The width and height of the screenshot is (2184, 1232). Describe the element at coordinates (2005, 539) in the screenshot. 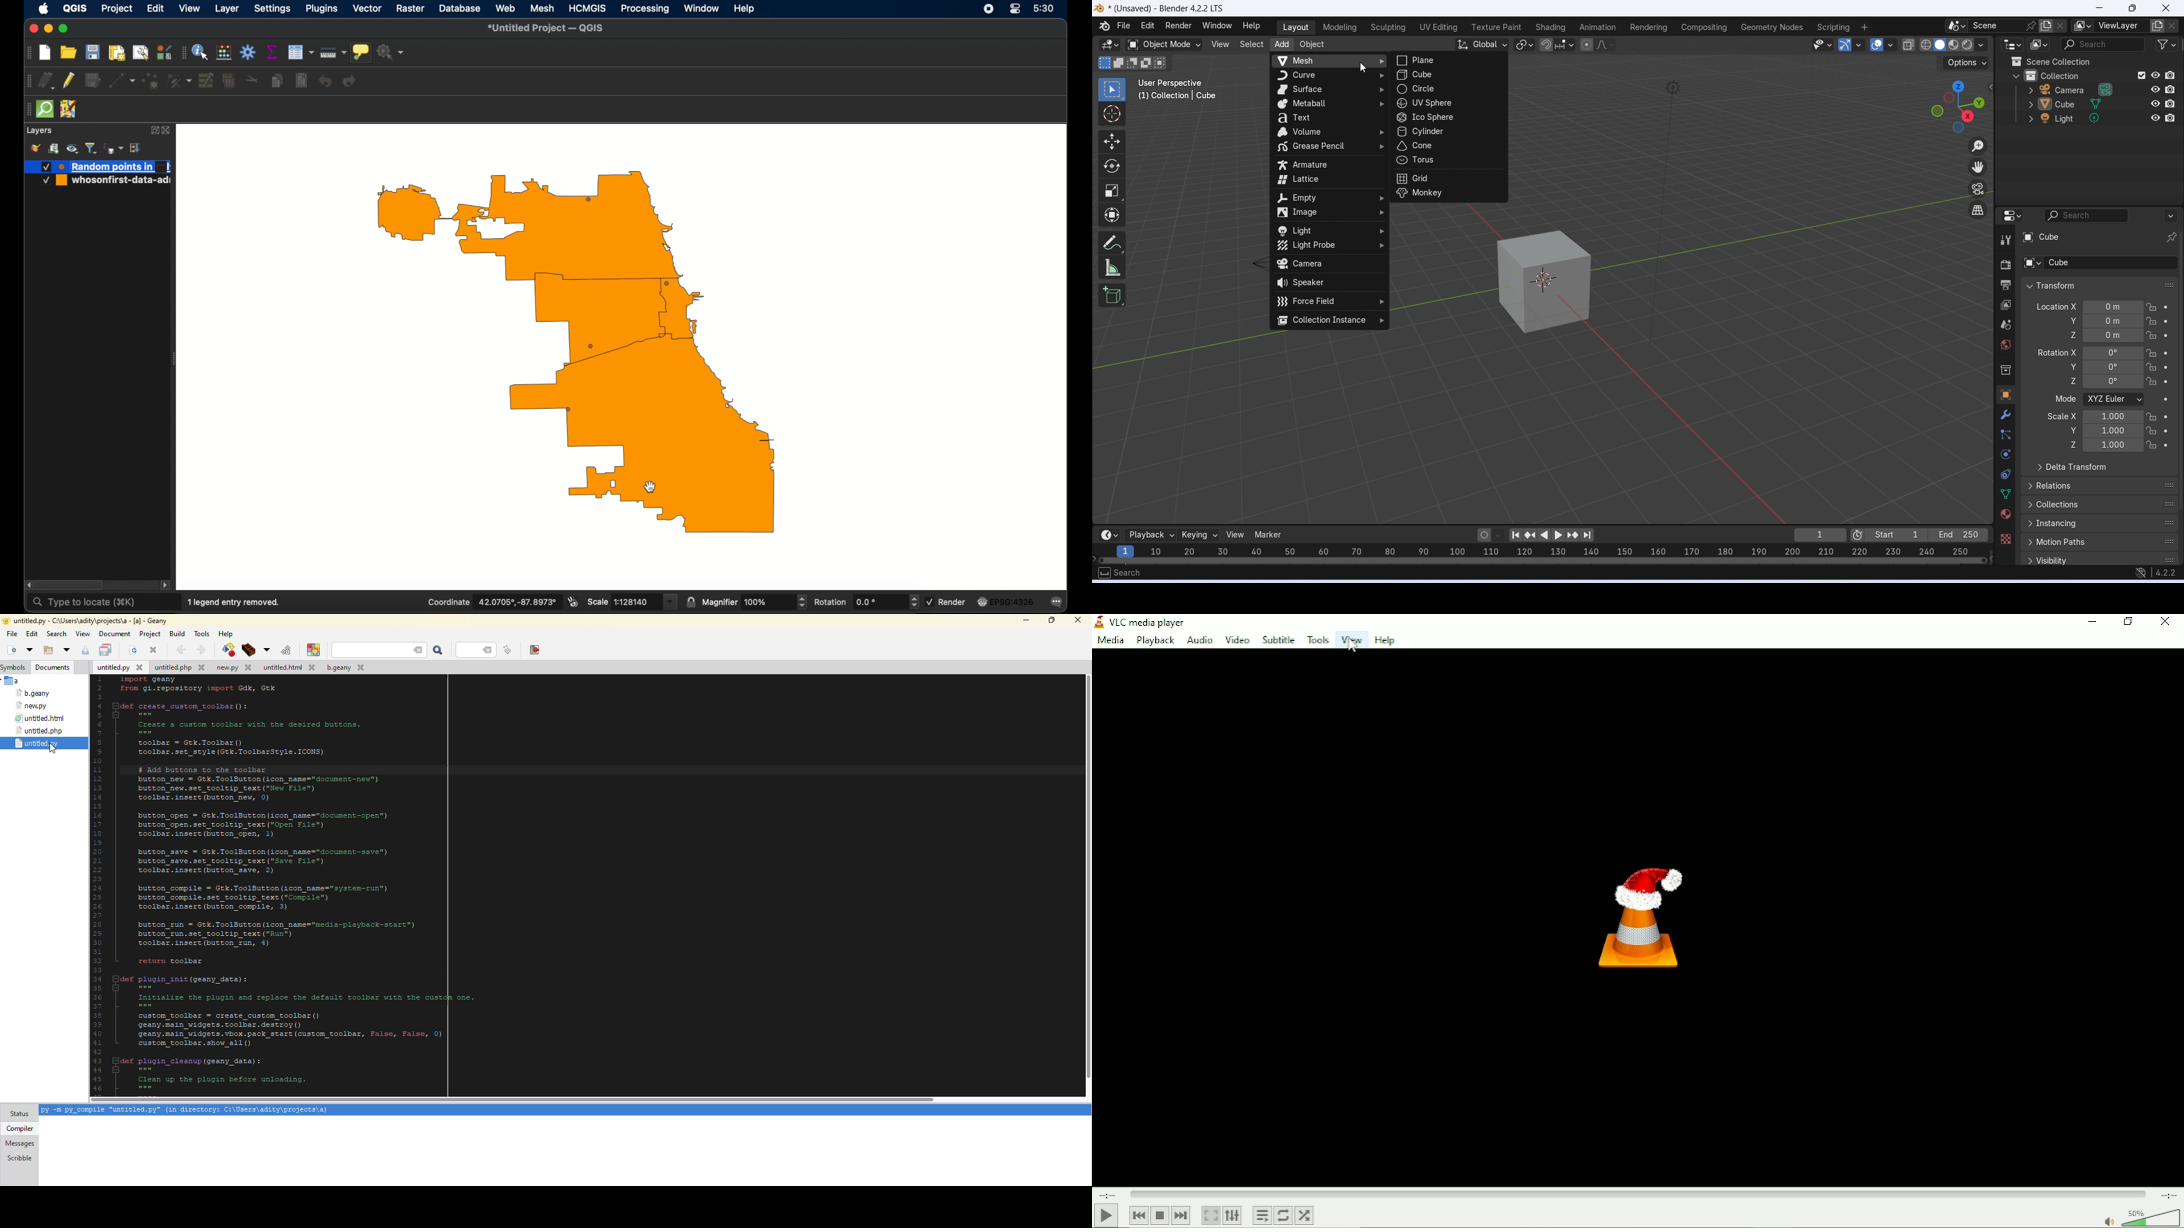

I see `texture` at that location.